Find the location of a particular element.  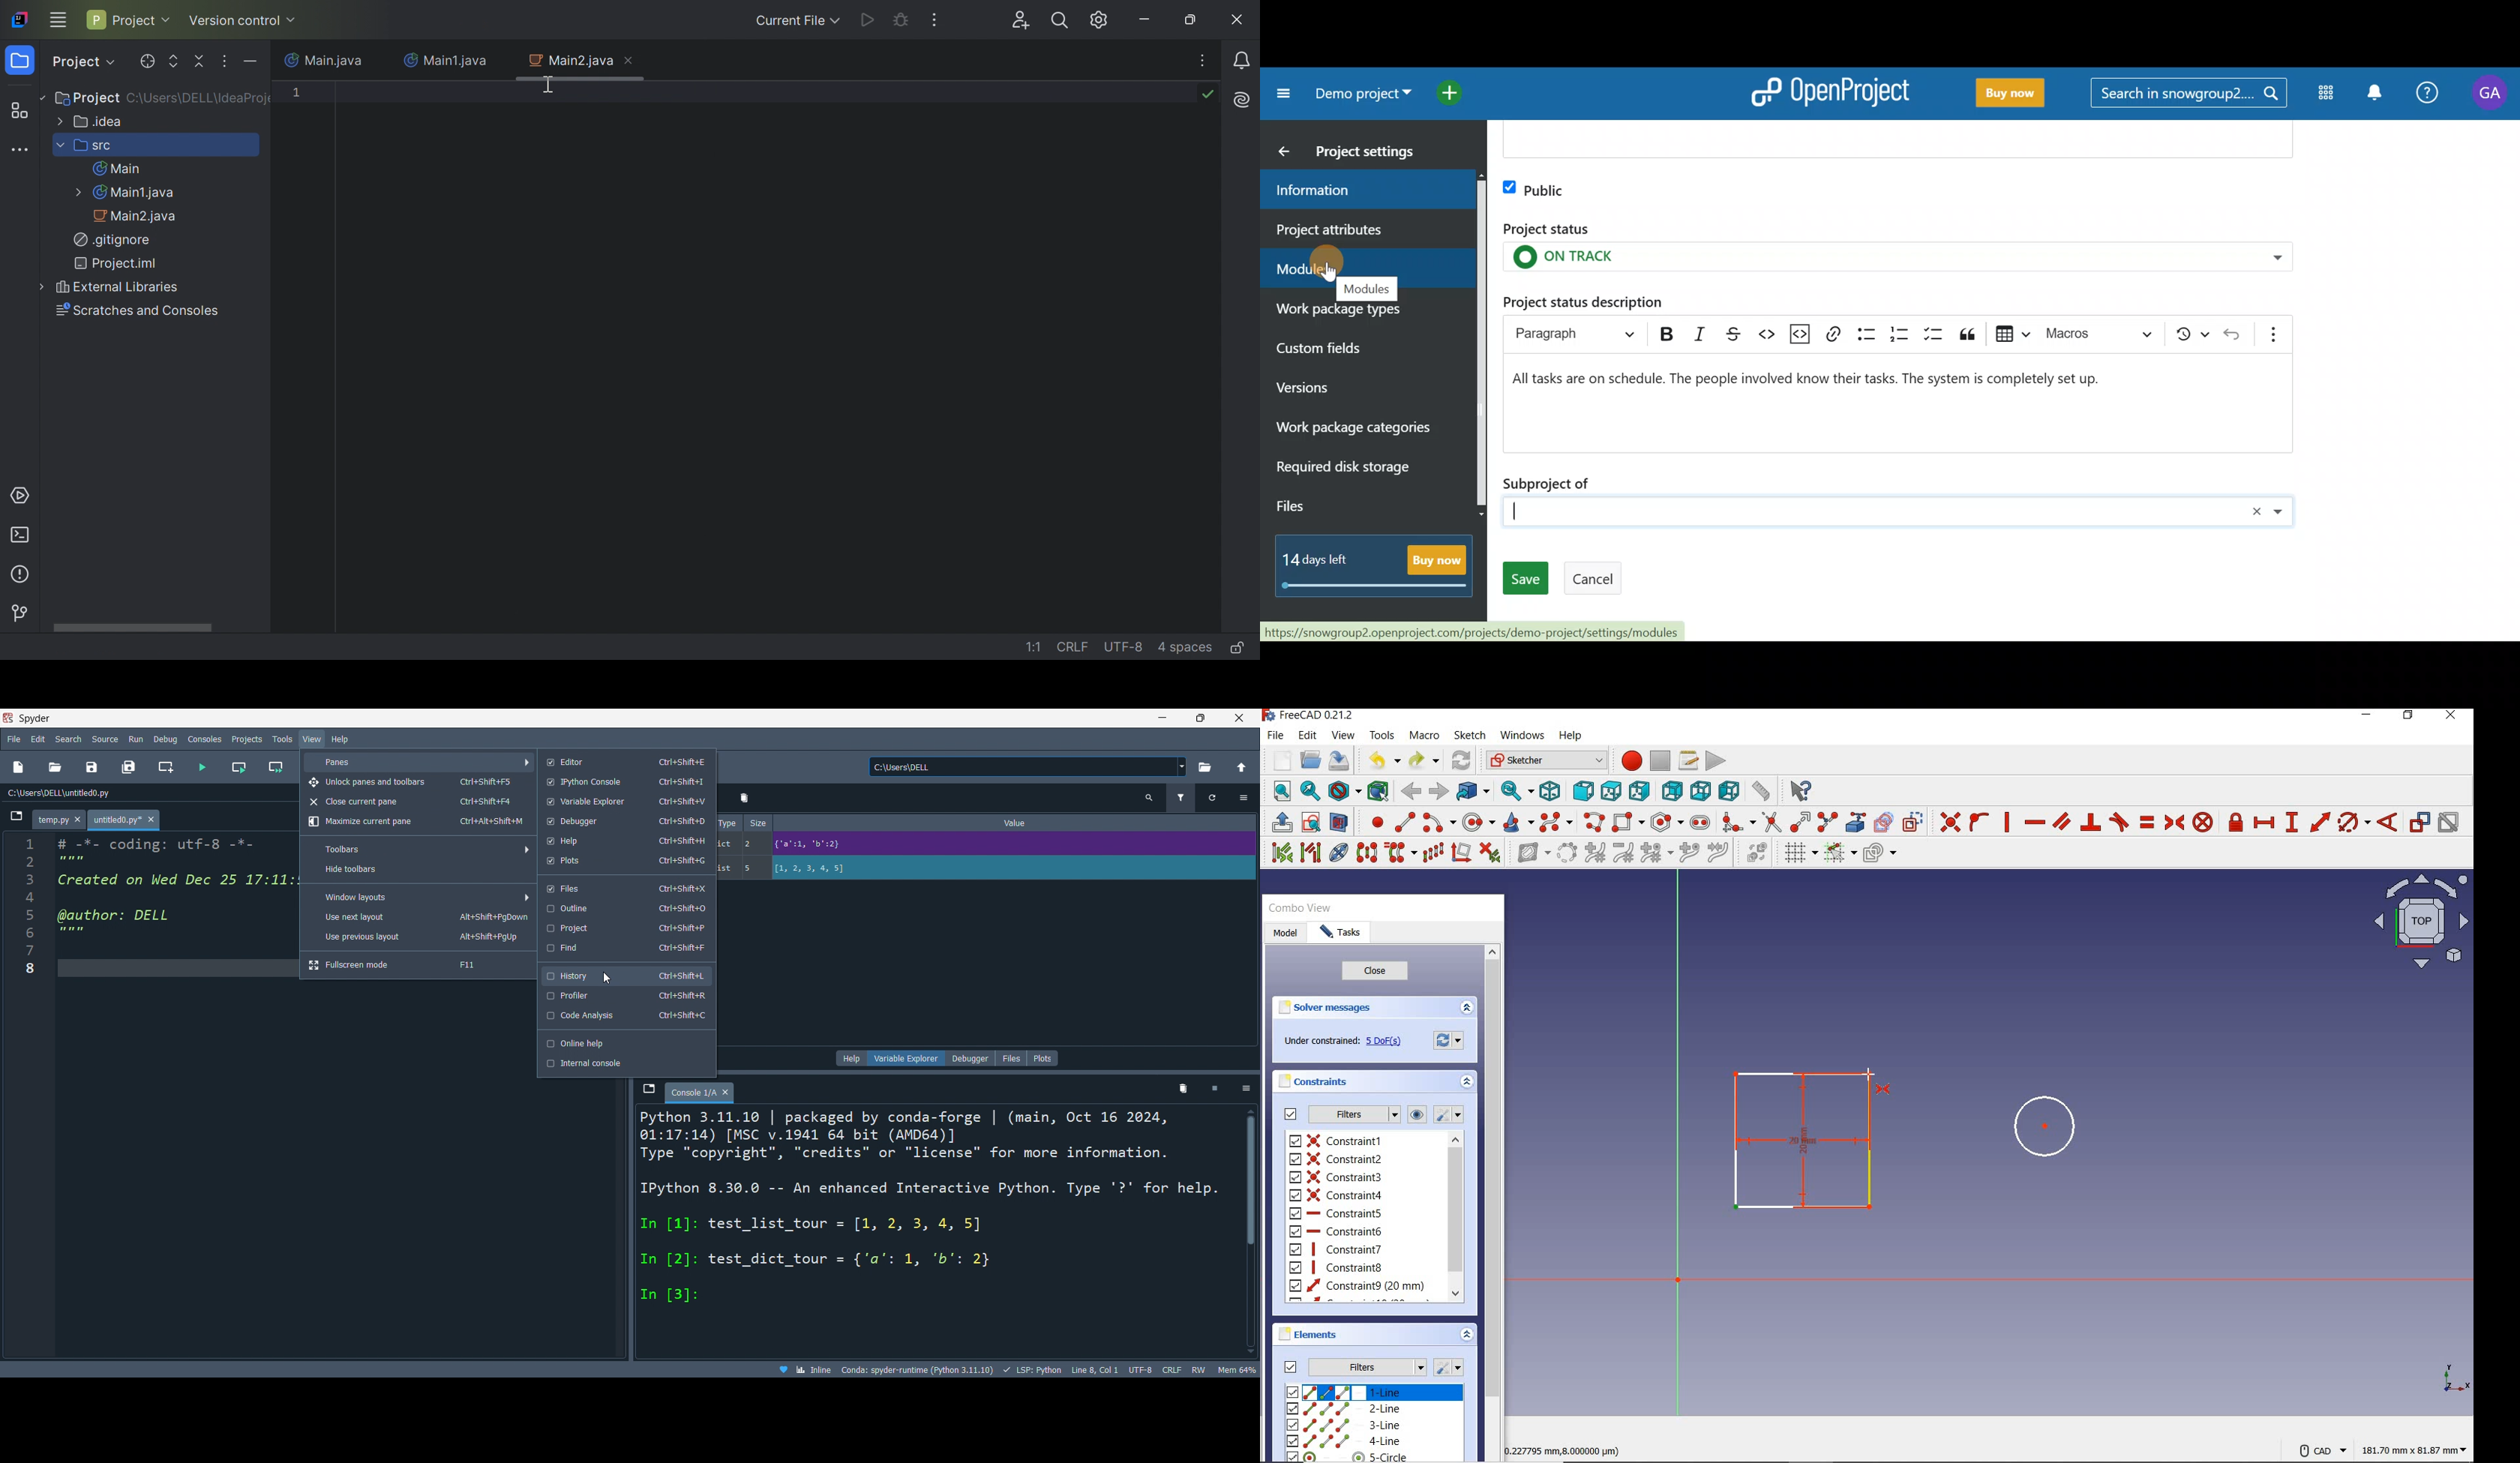

forward is located at coordinates (1440, 791).